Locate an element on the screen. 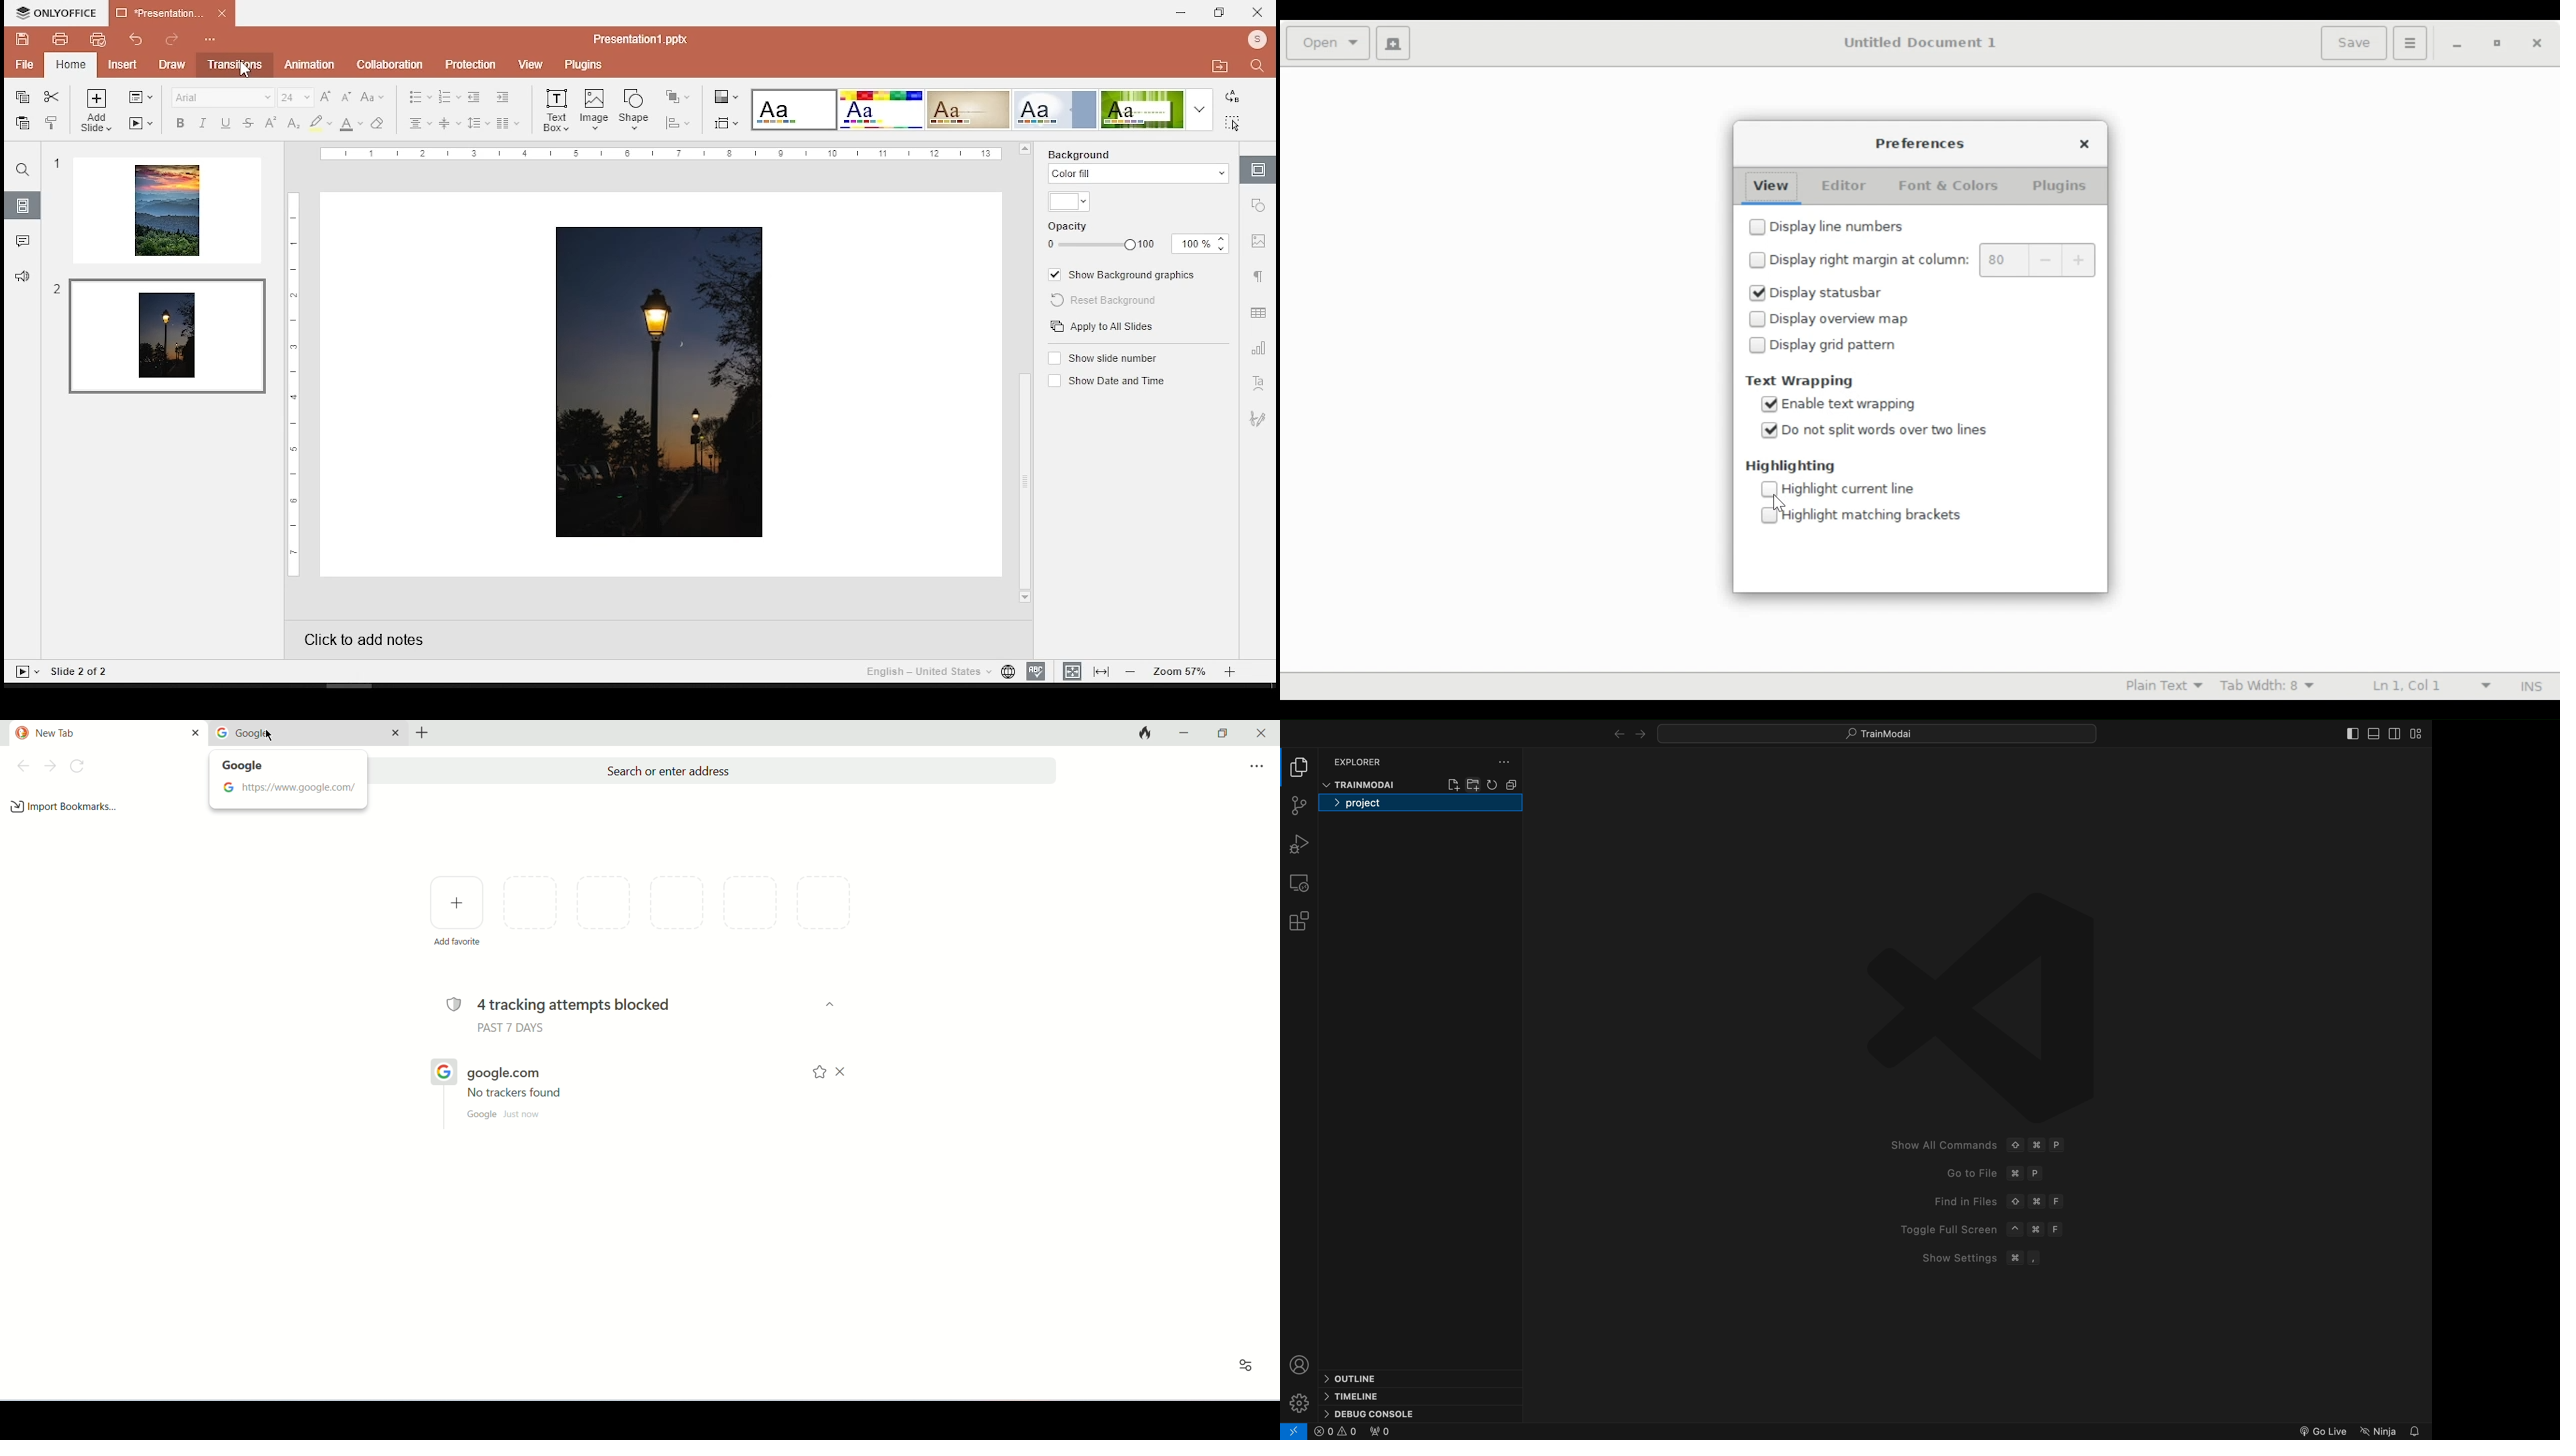 This screenshot has width=2576, height=1456. reset background is located at coordinates (1111, 301).